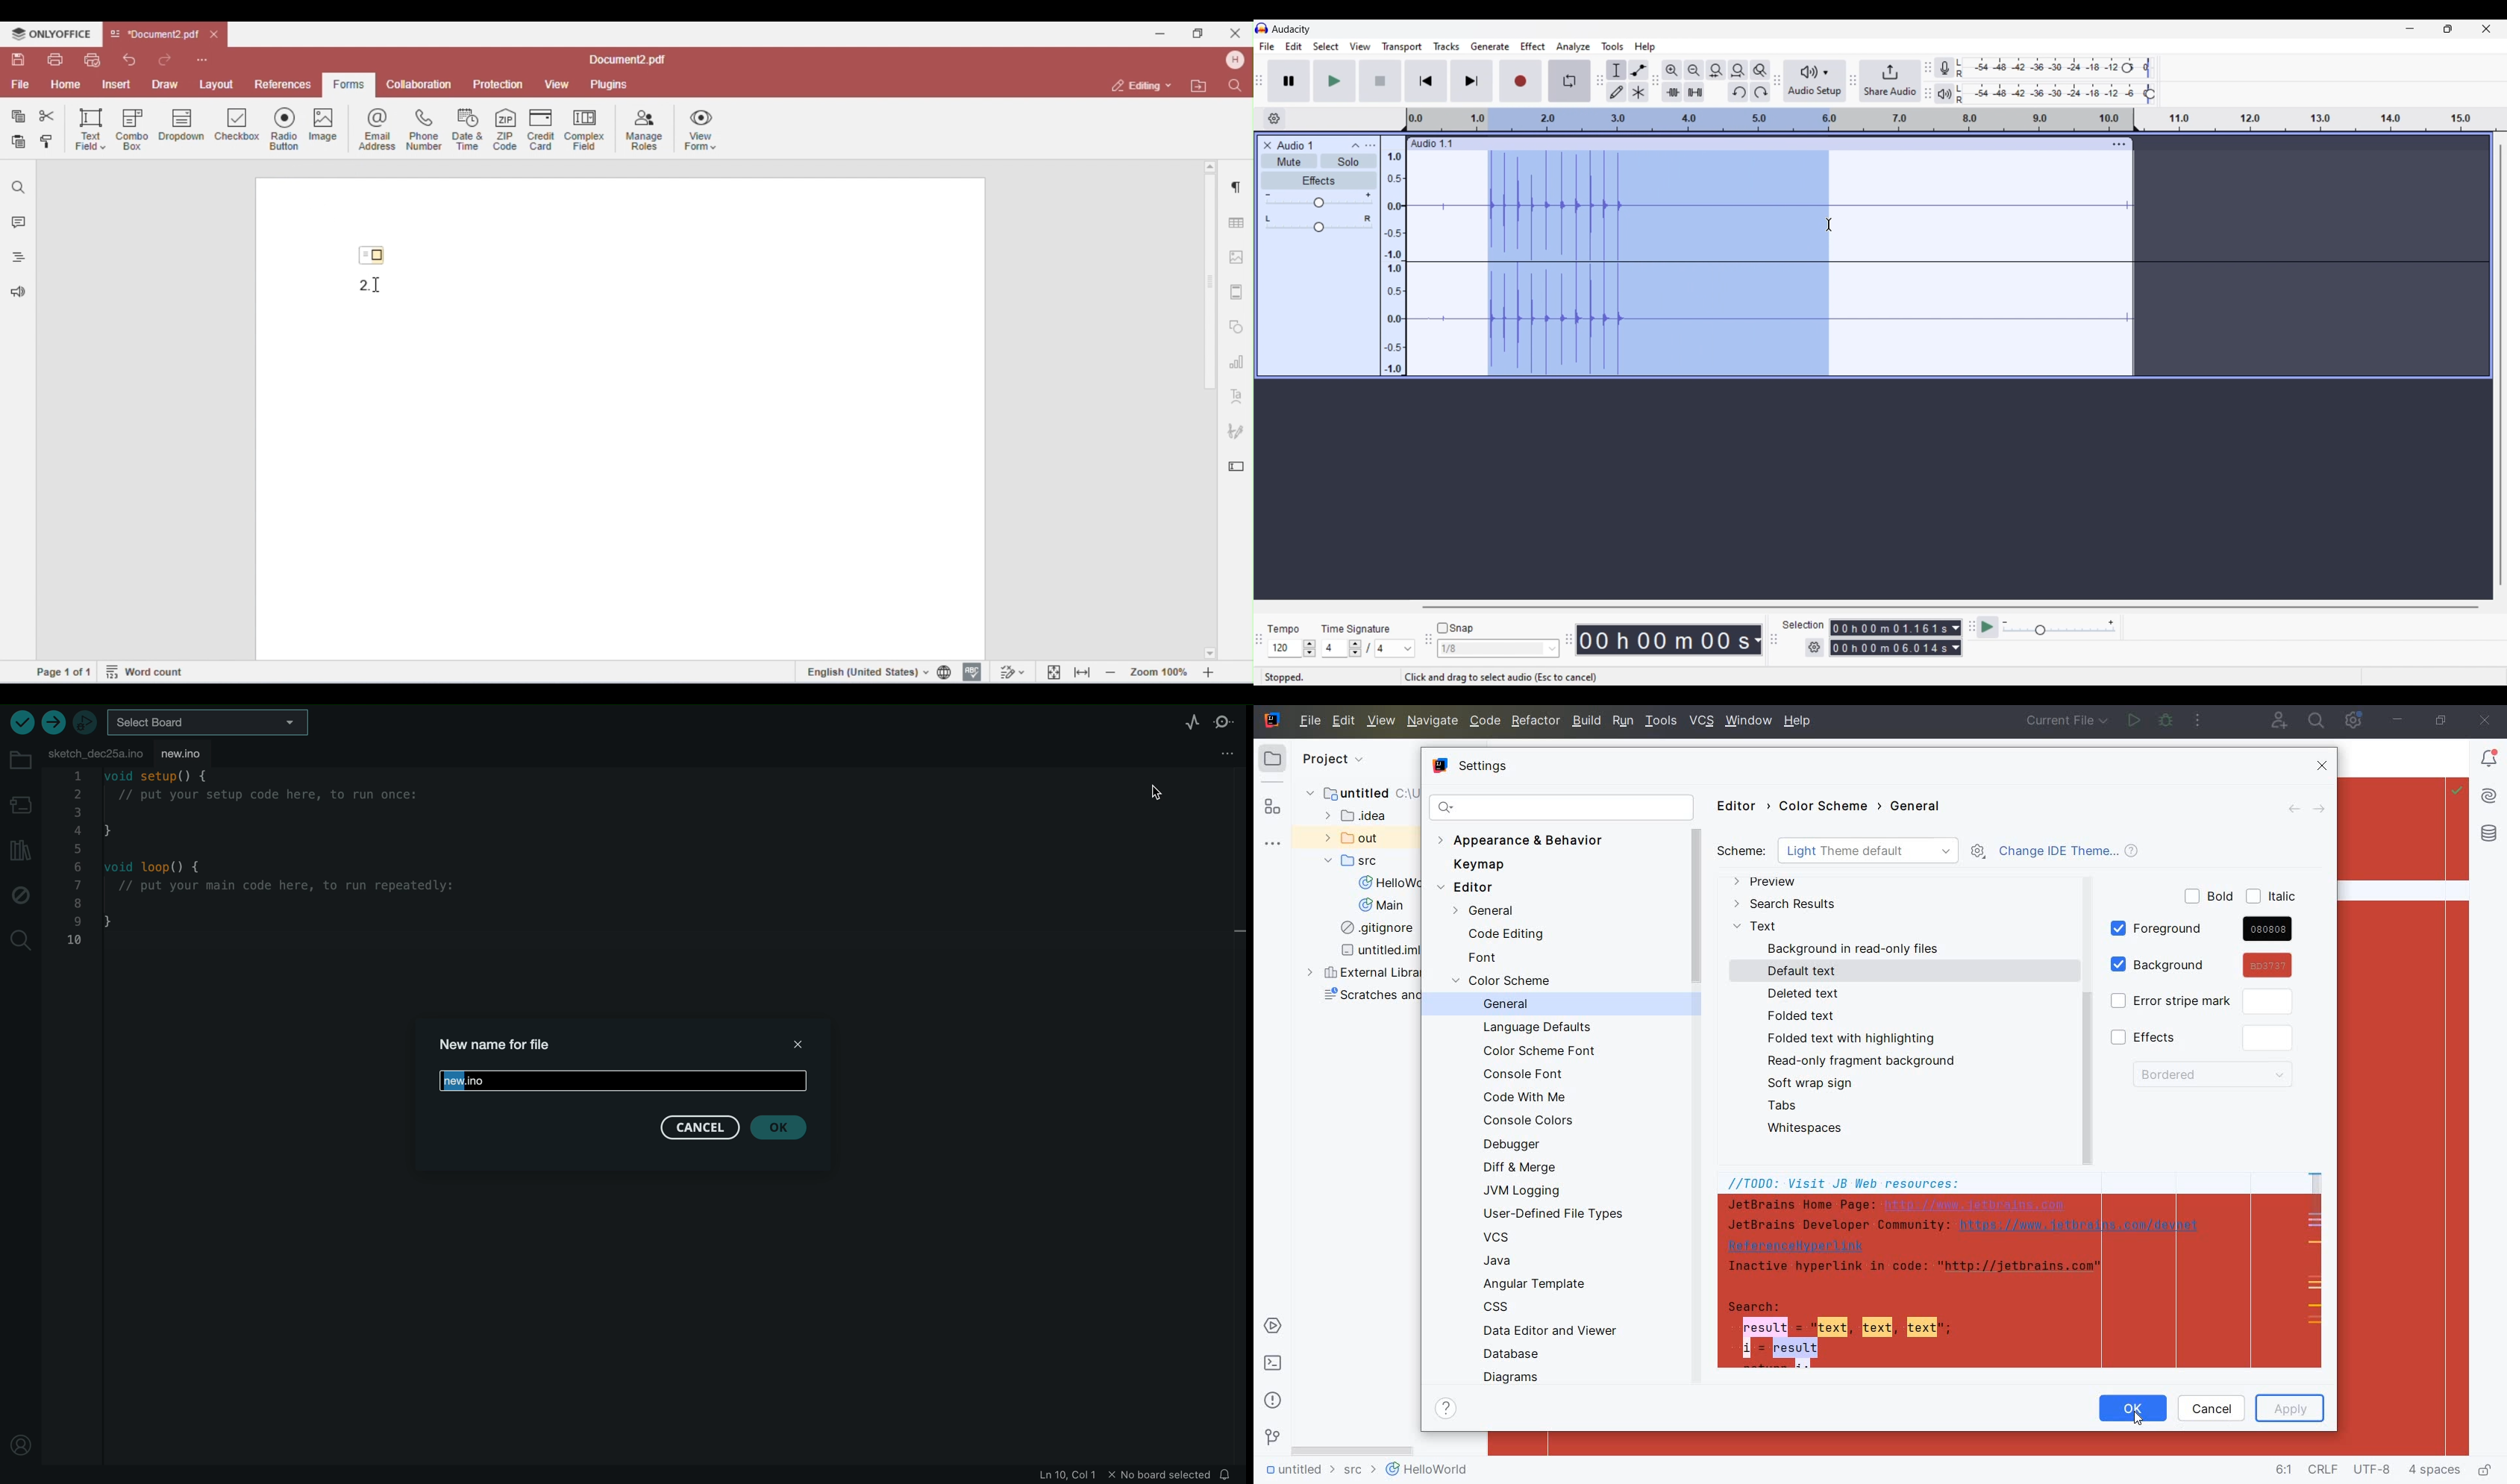  I want to click on Selection, so click(1804, 625).